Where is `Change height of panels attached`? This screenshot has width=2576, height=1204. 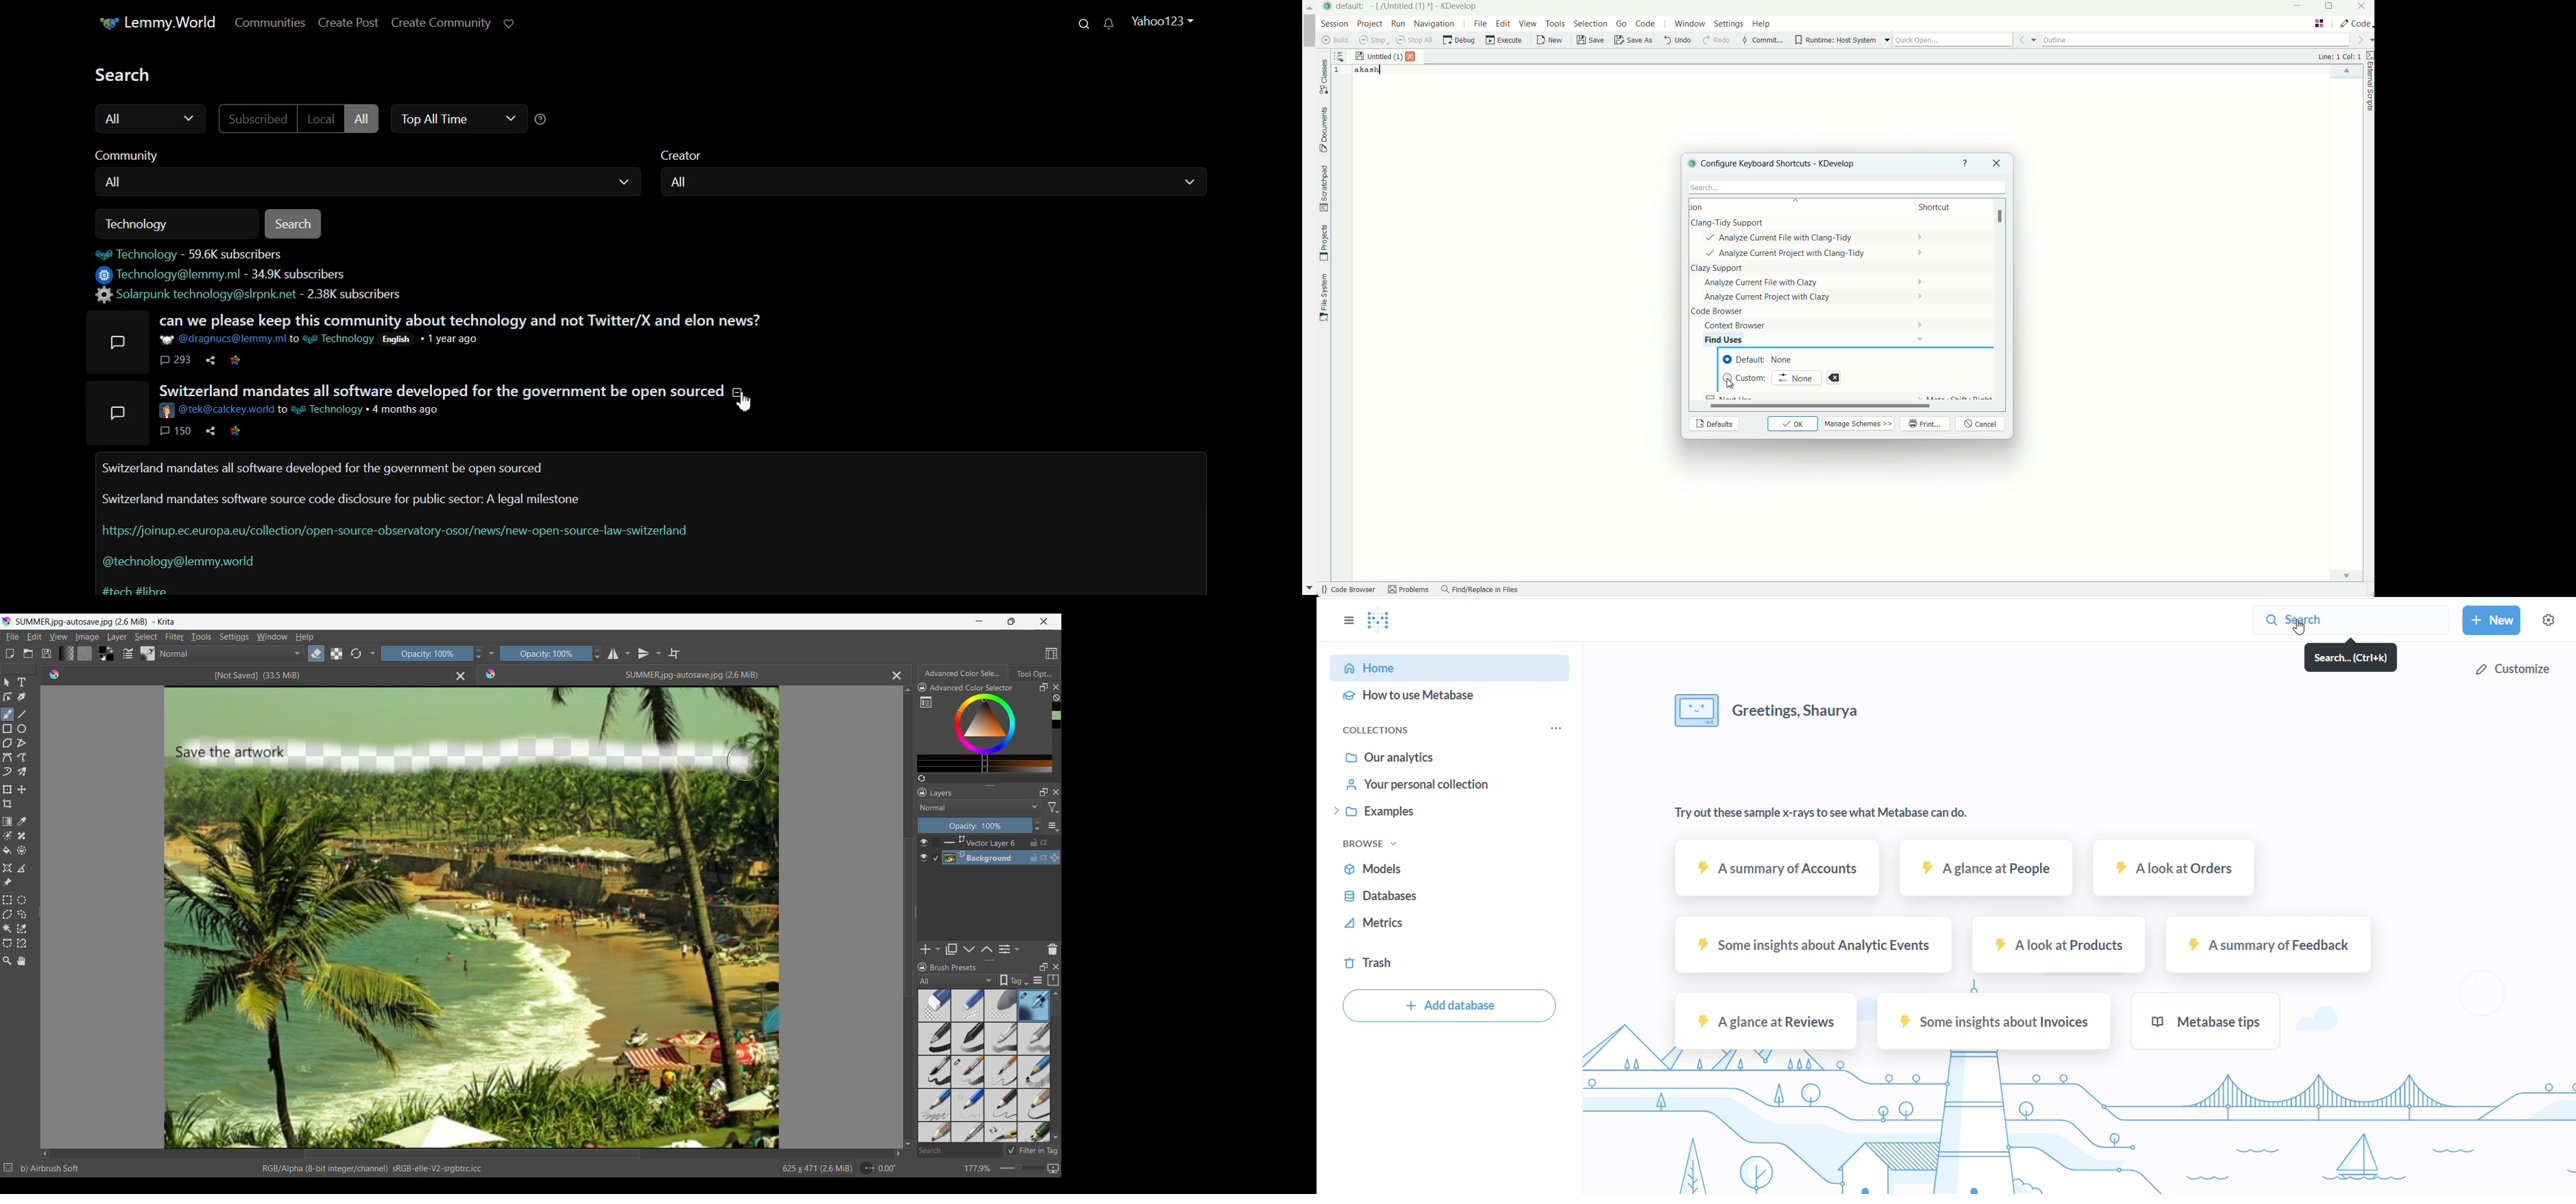
Change height of panels attached is located at coordinates (985, 960).